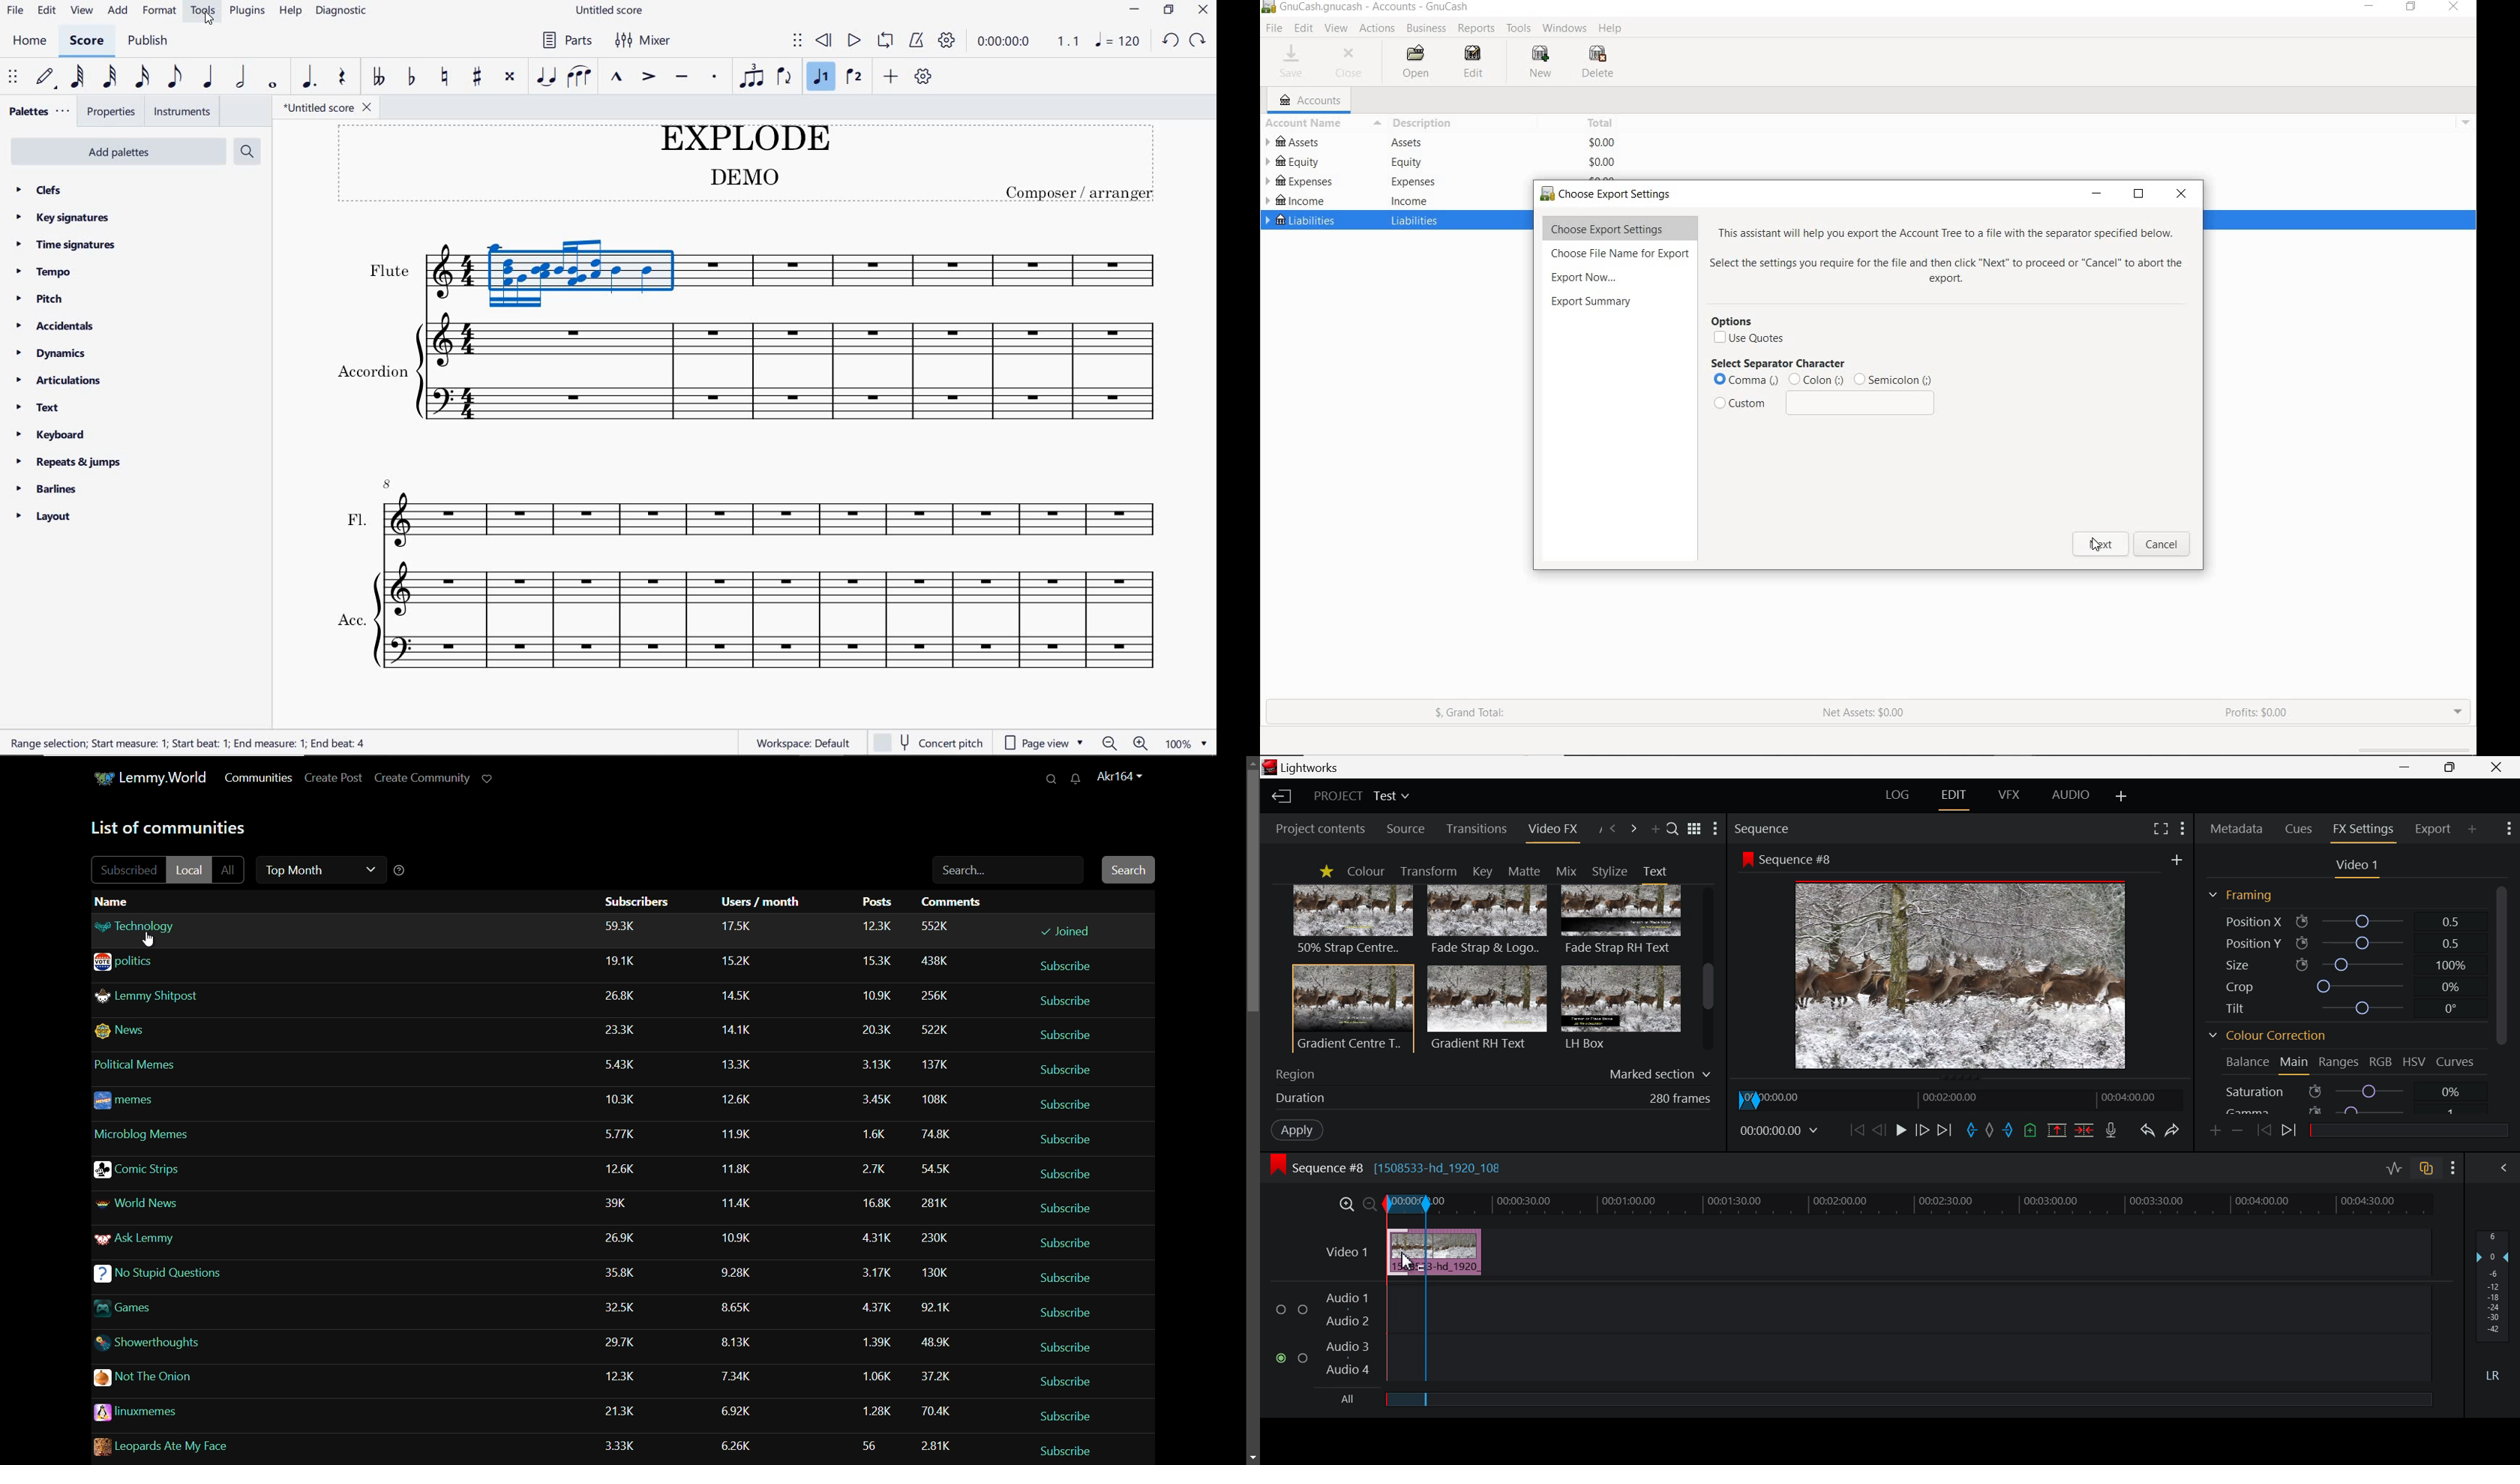 Image resolution: width=2520 pixels, height=1484 pixels. What do you see at coordinates (43, 517) in the screenshot?
I see `layout` at bounding box center [43, 517].